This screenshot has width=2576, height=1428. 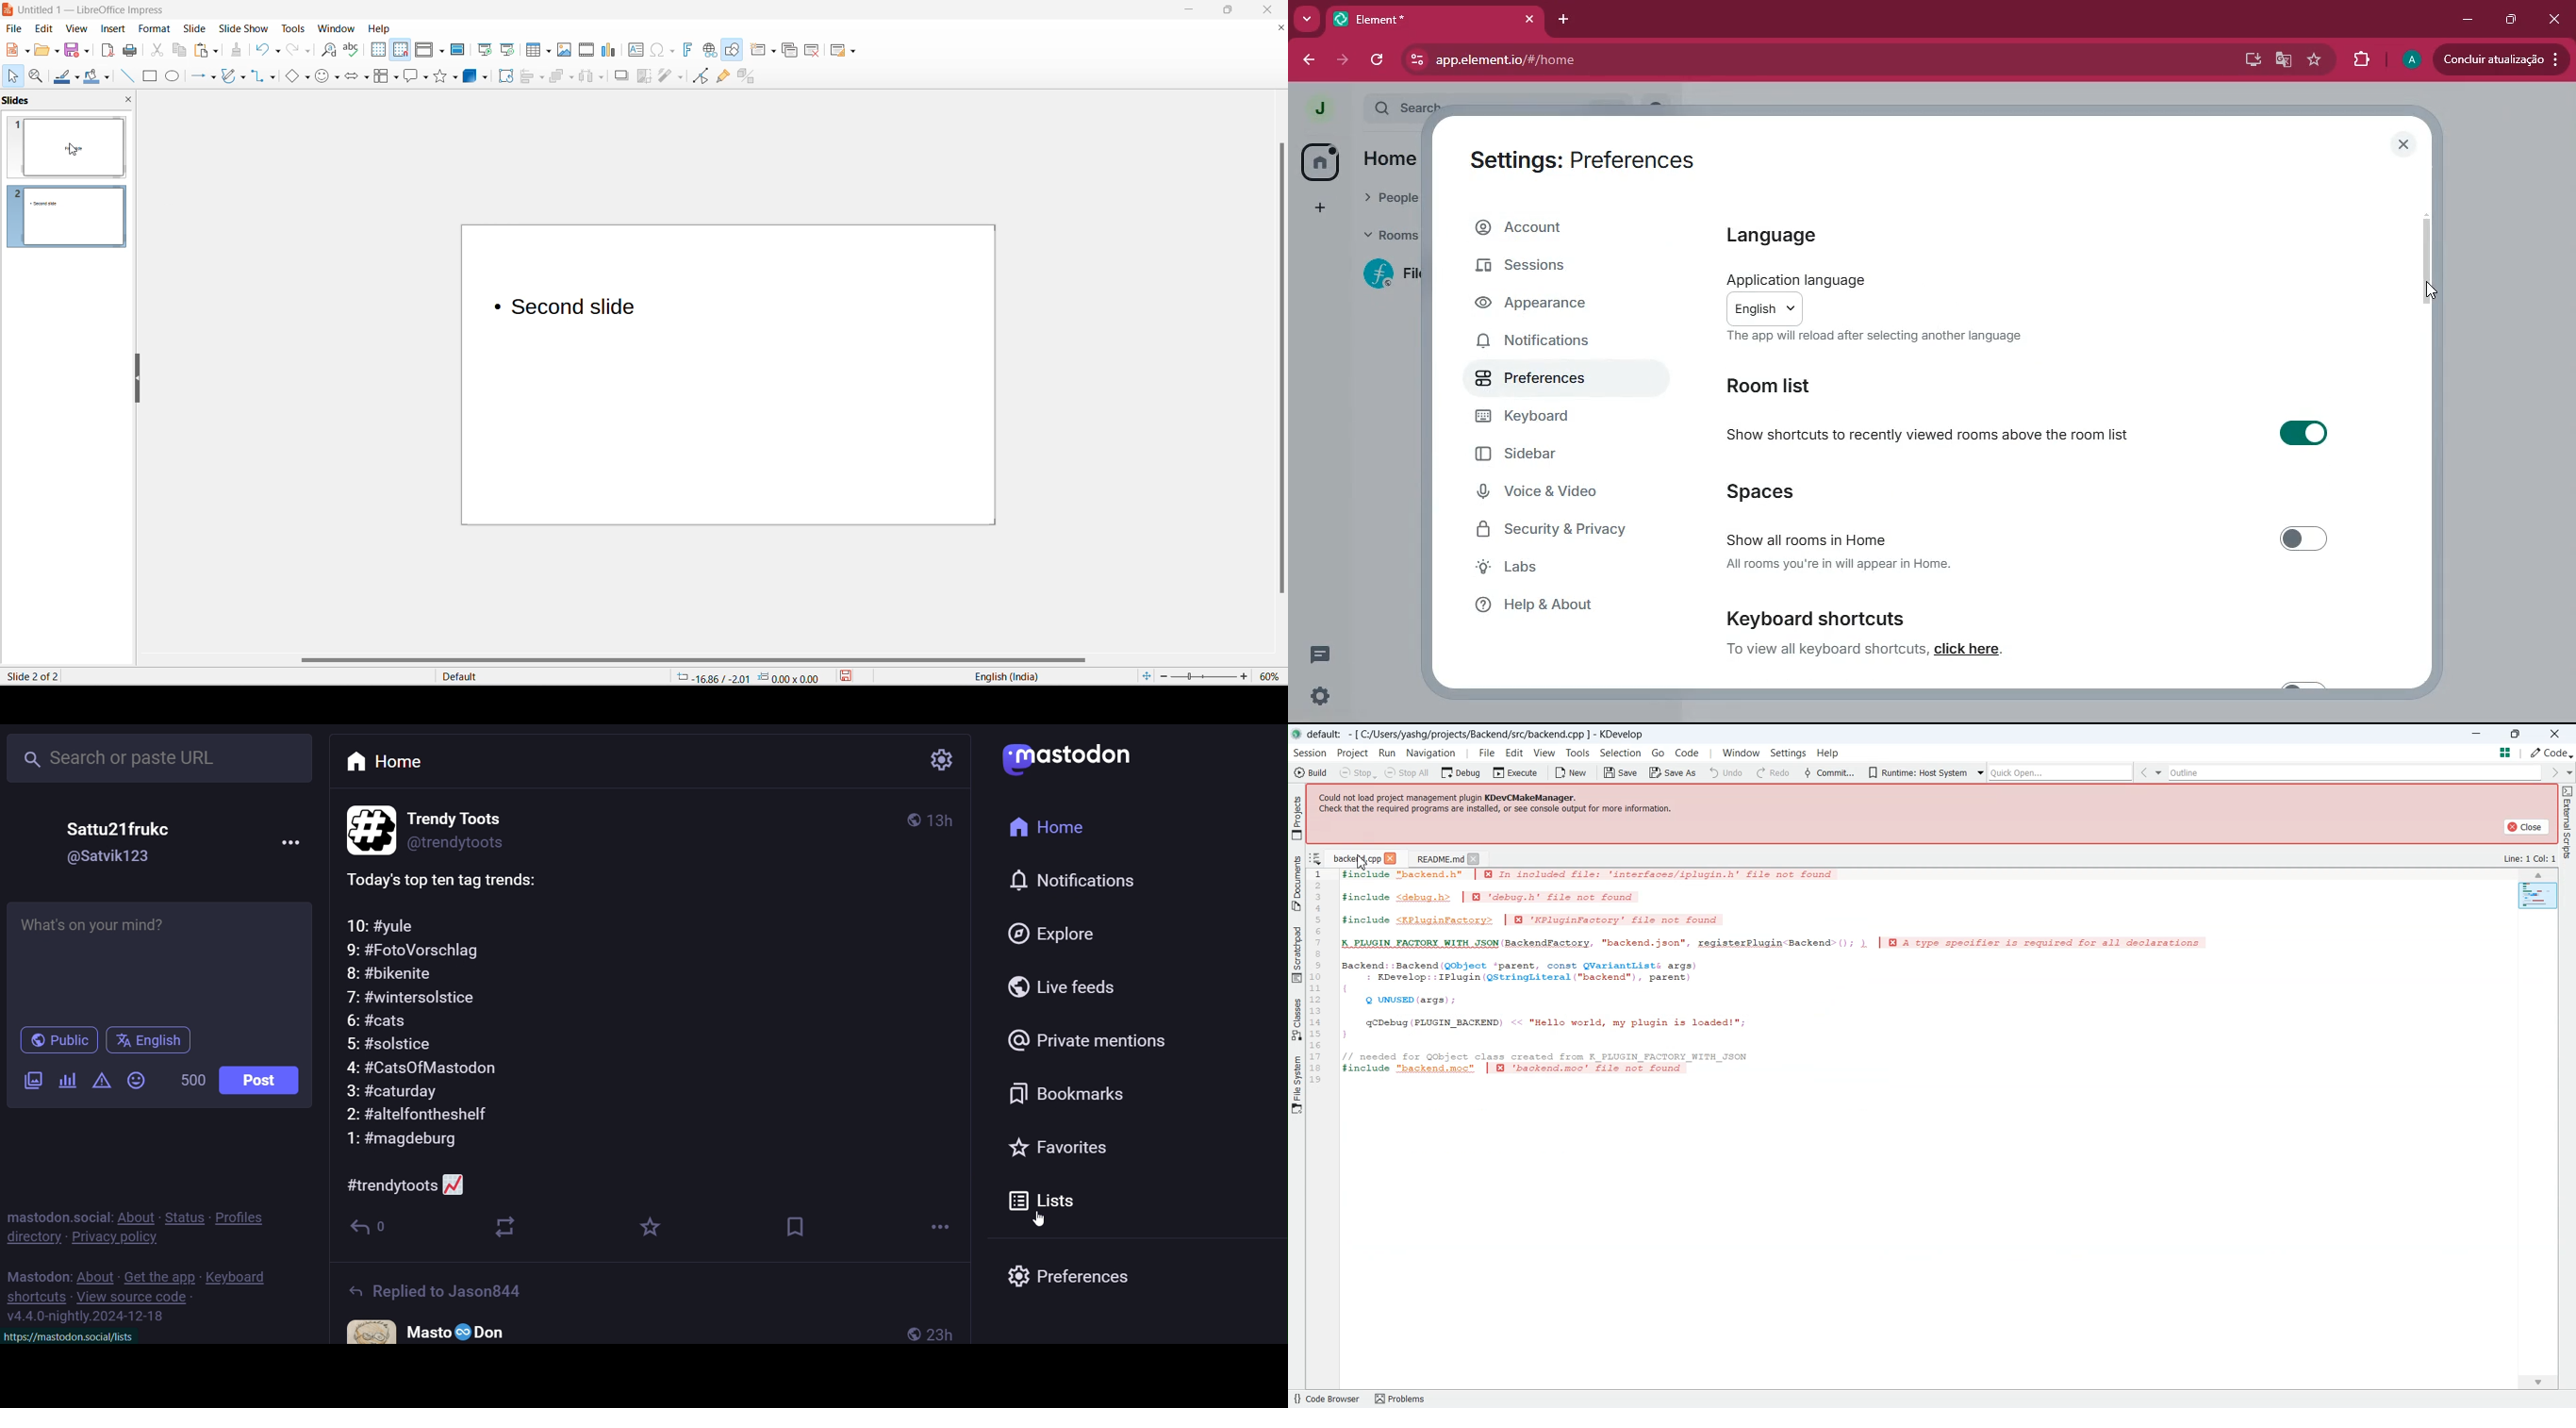 I want to click on view, so click(x=79, y=28).